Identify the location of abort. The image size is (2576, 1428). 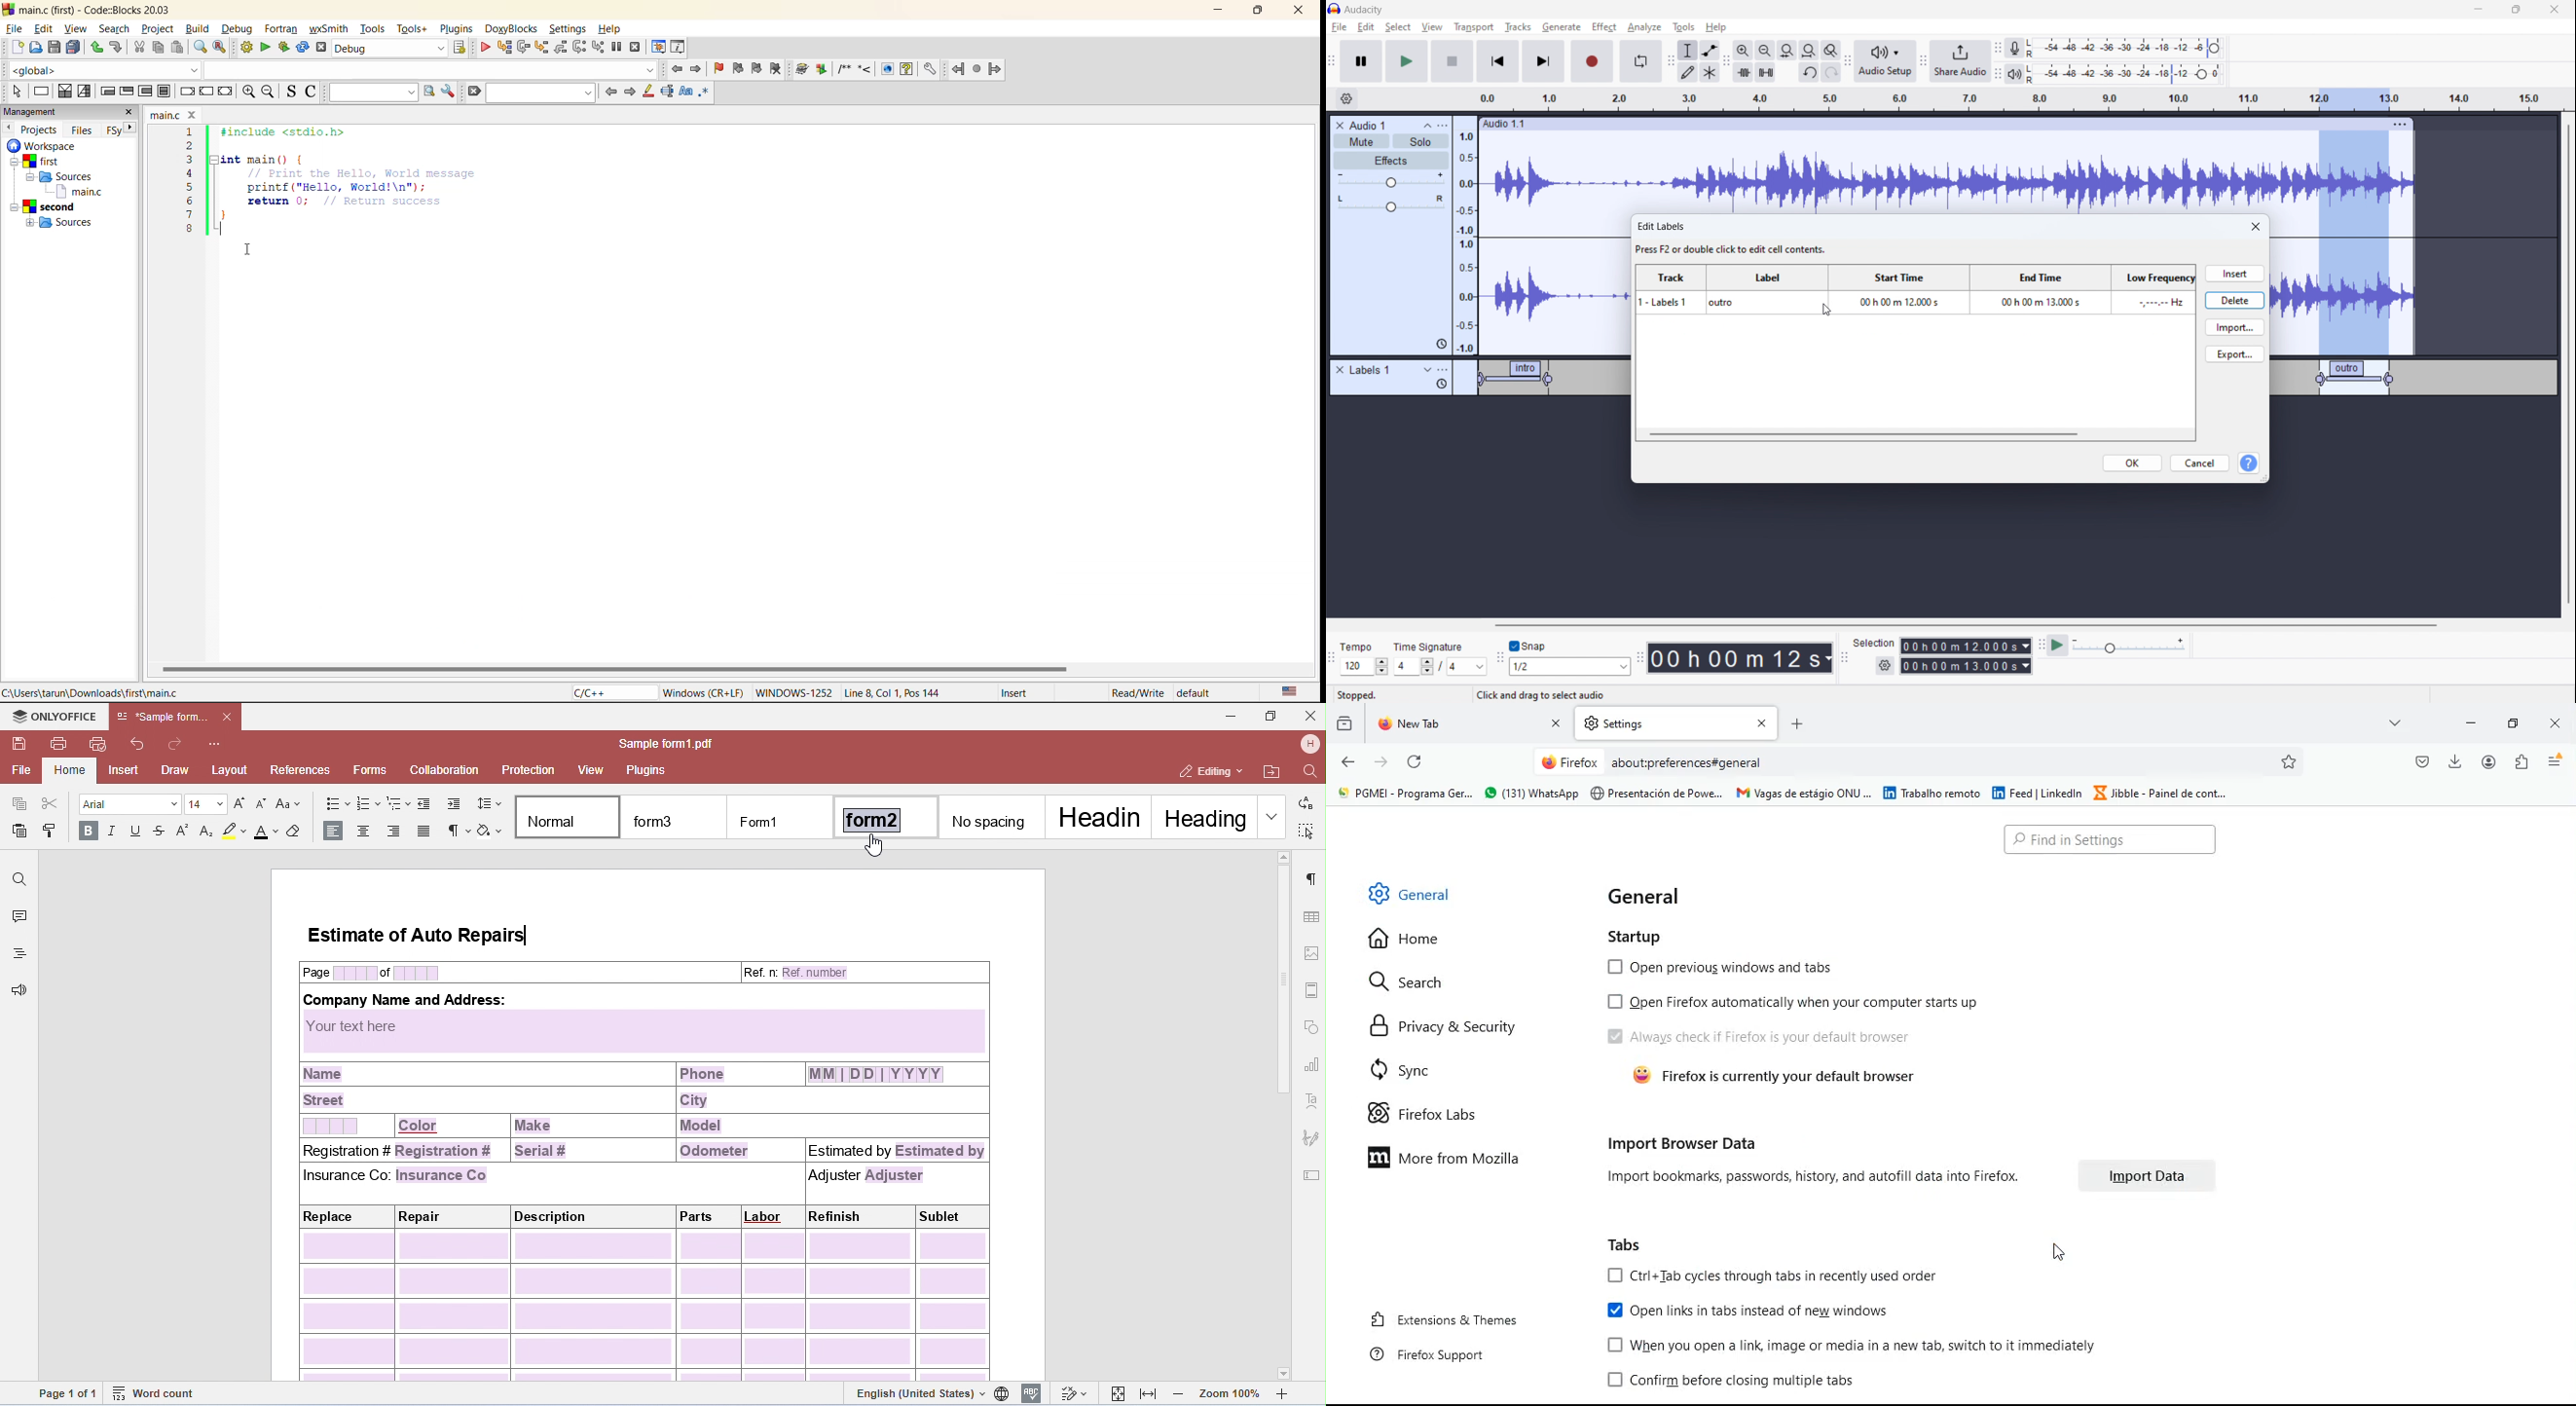
(322, 47).